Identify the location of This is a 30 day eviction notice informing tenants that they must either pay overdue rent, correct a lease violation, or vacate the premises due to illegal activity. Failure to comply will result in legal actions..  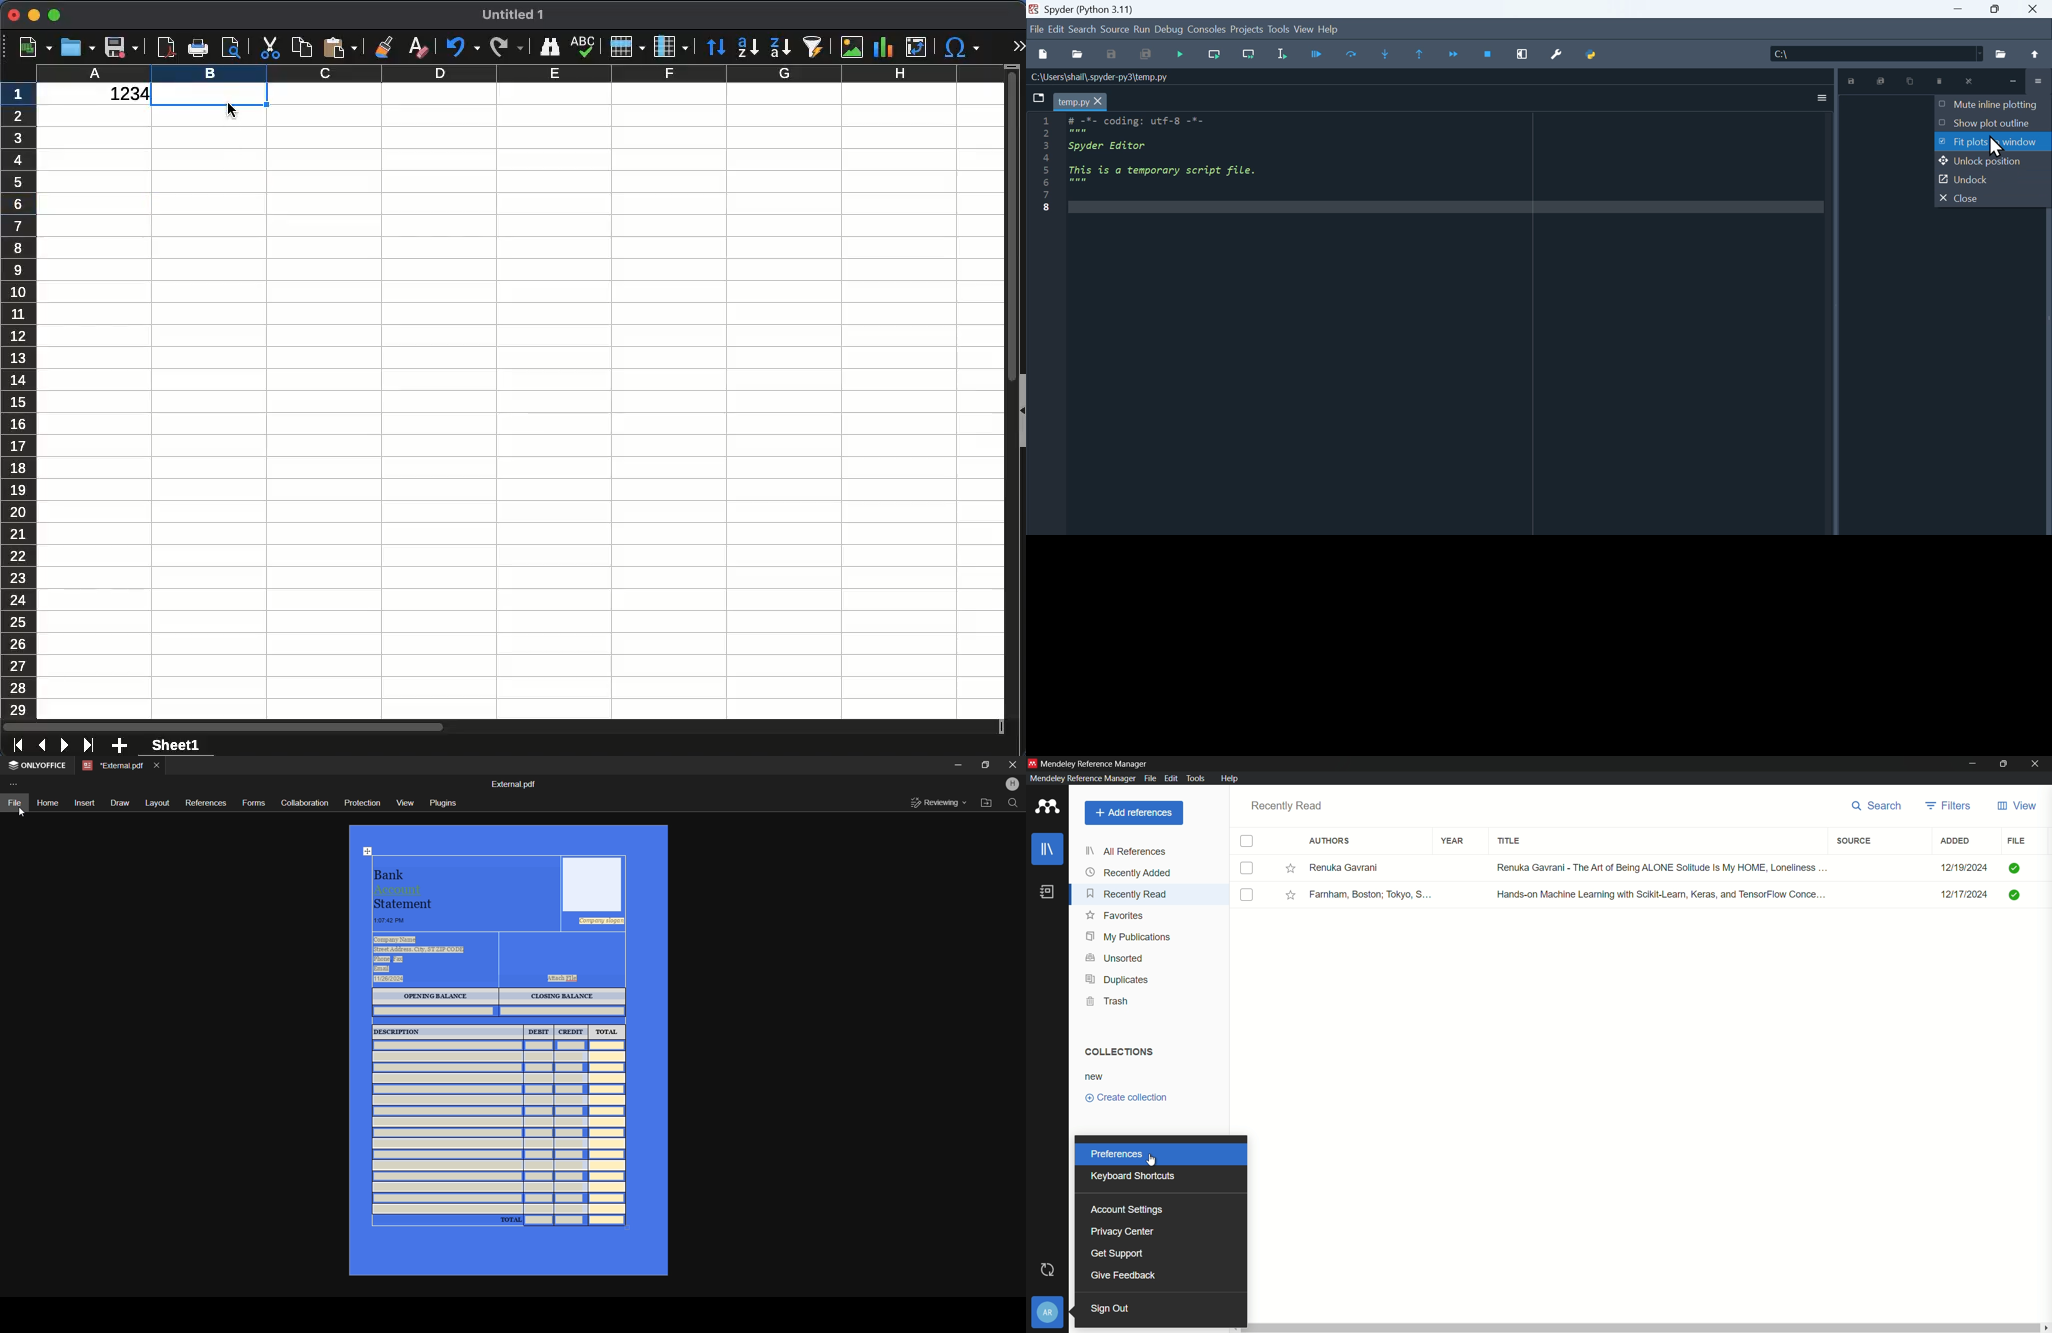
(507, 1050).